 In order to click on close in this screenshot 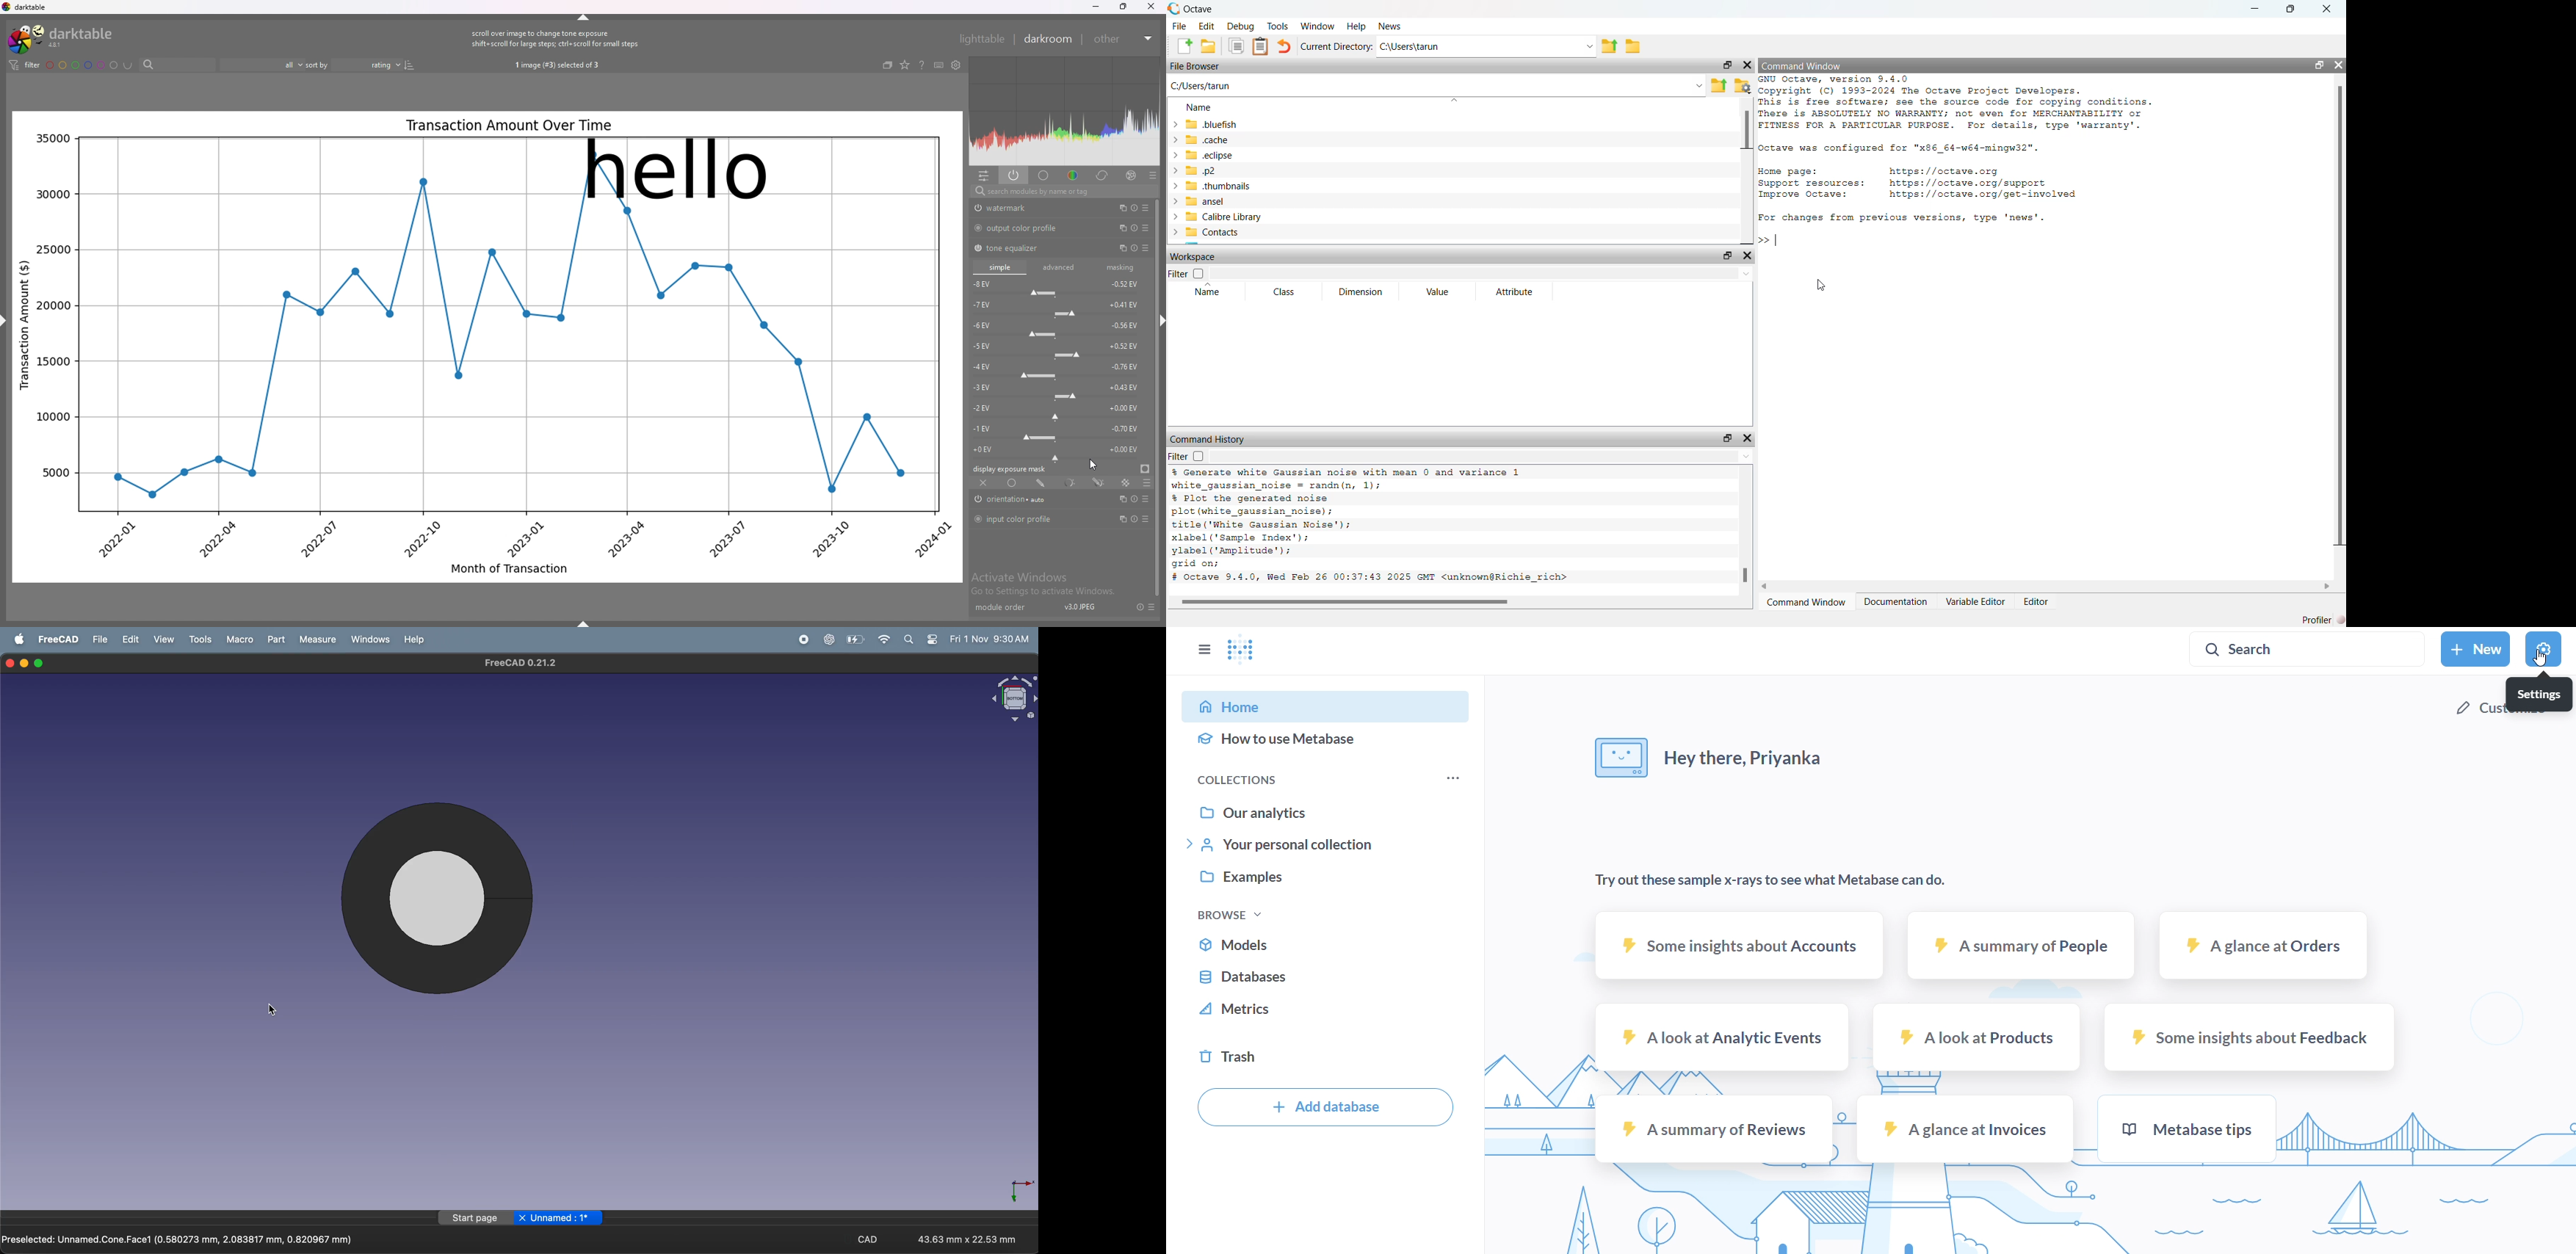, I will do `click(1150, 6)`.